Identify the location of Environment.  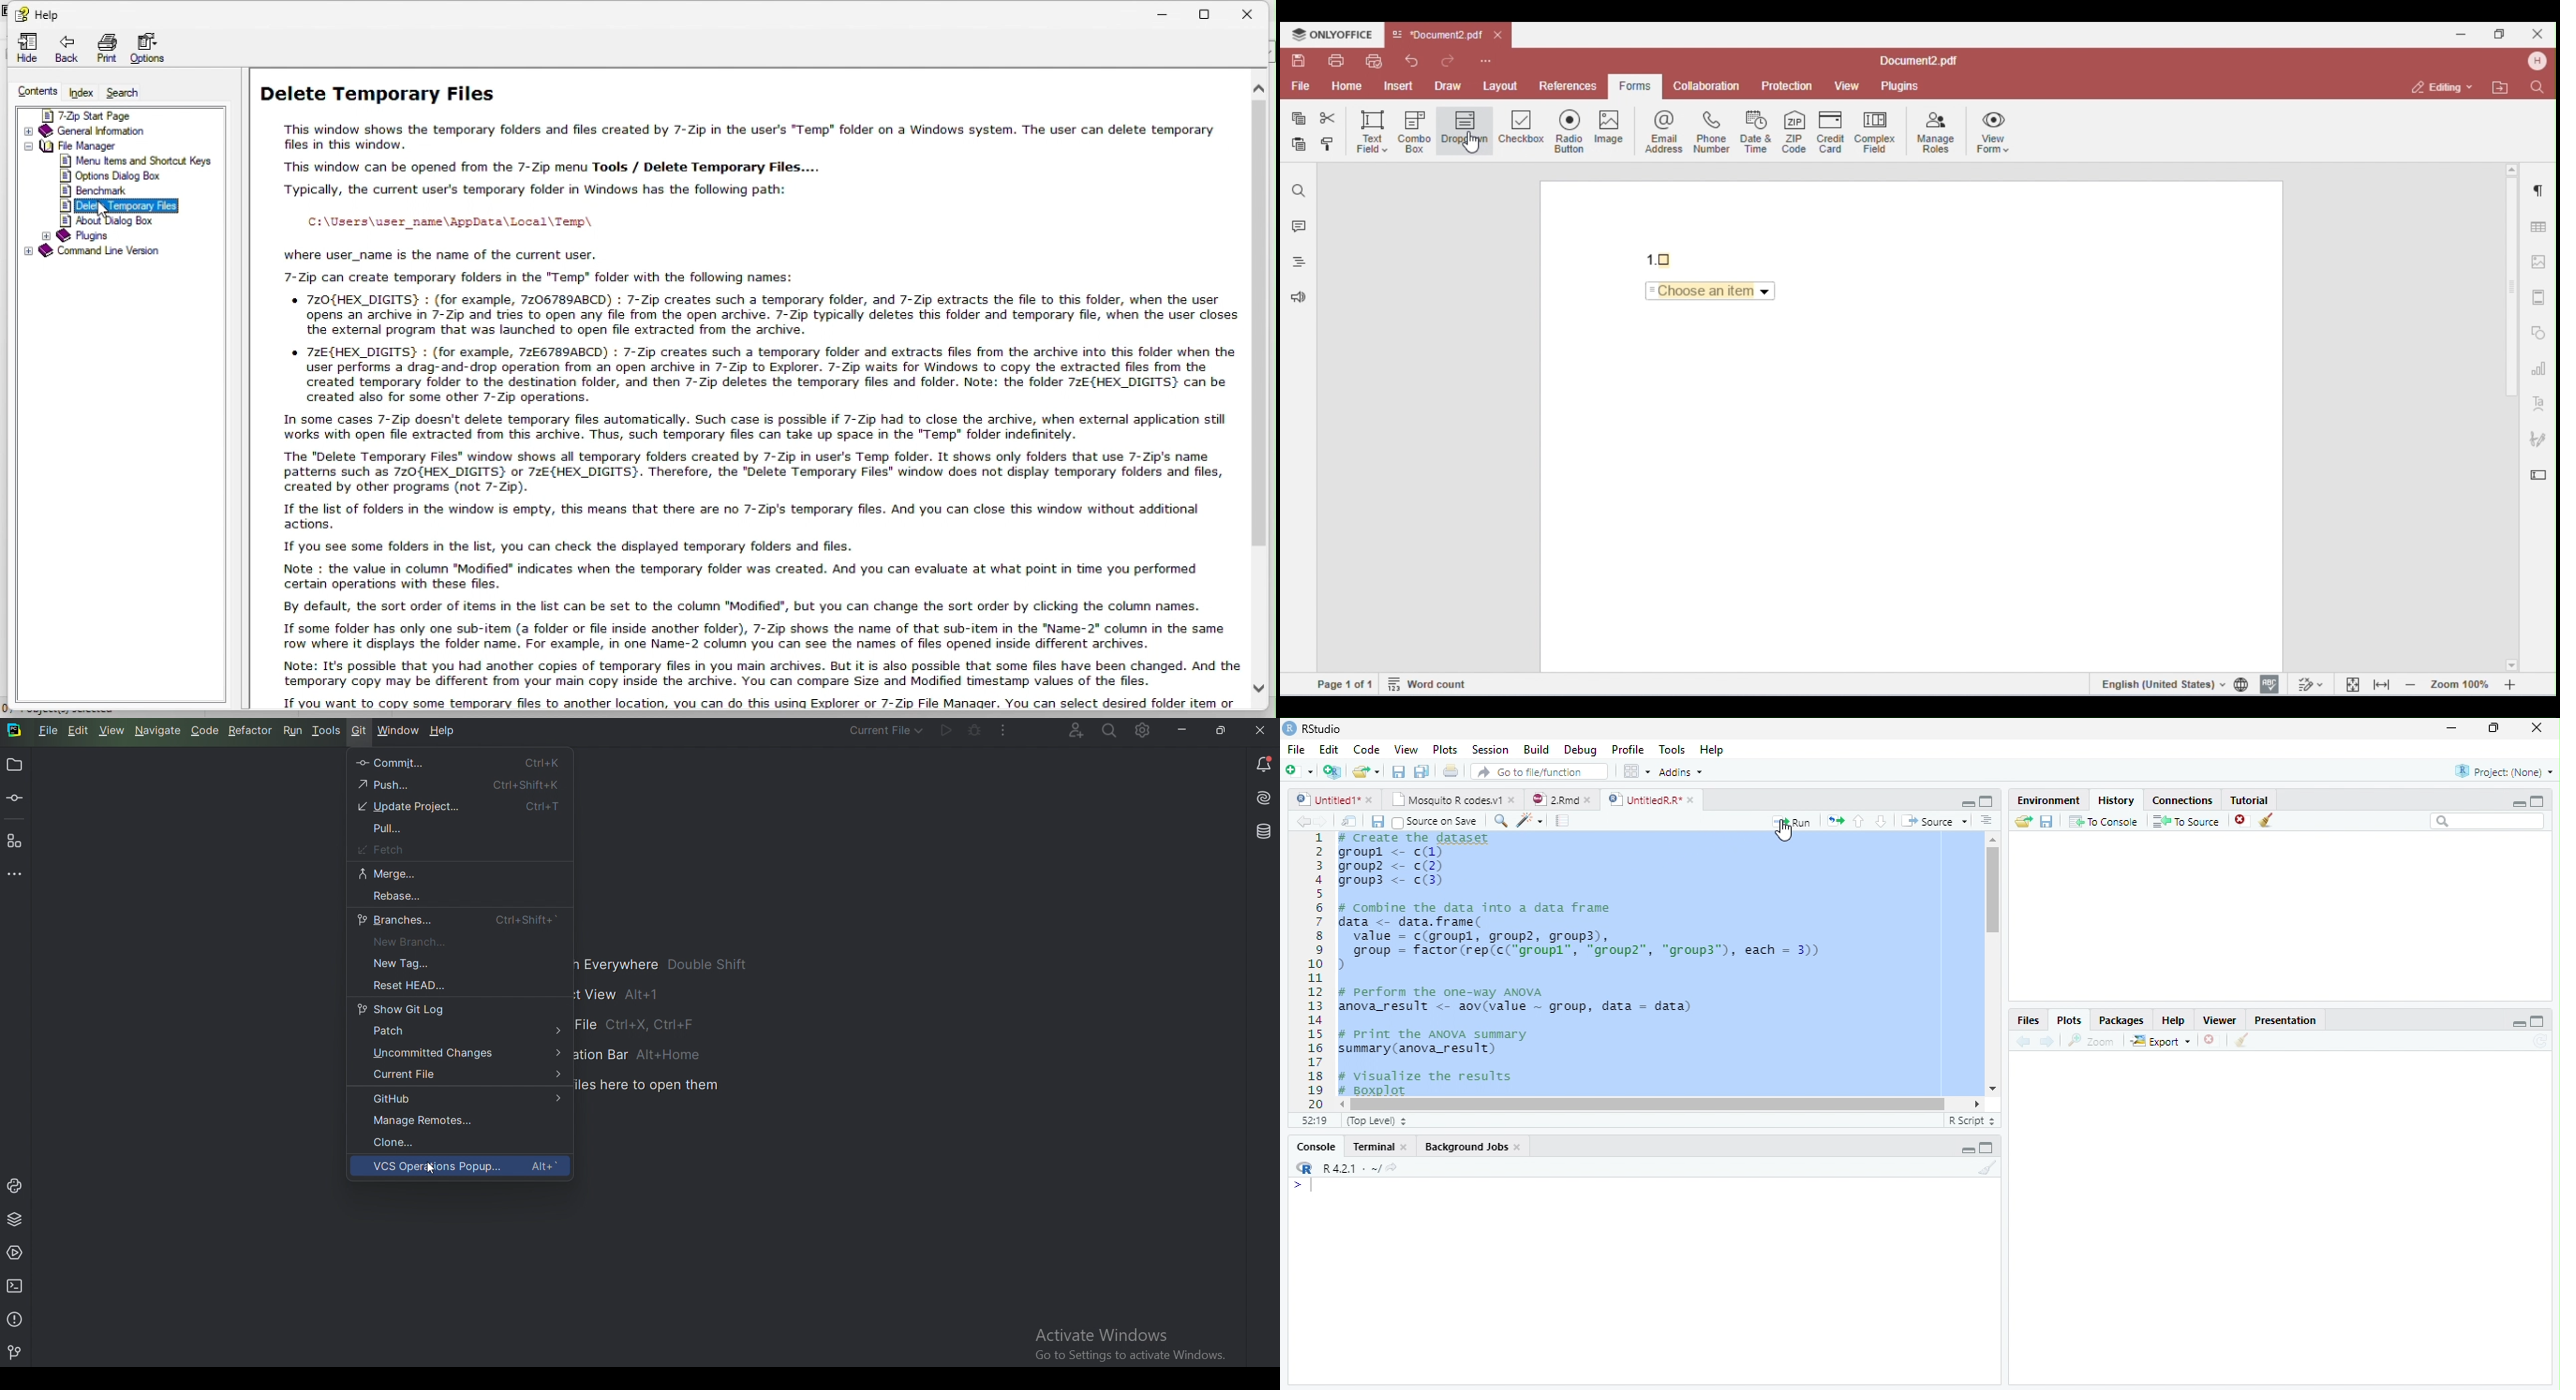
(2048, 800).